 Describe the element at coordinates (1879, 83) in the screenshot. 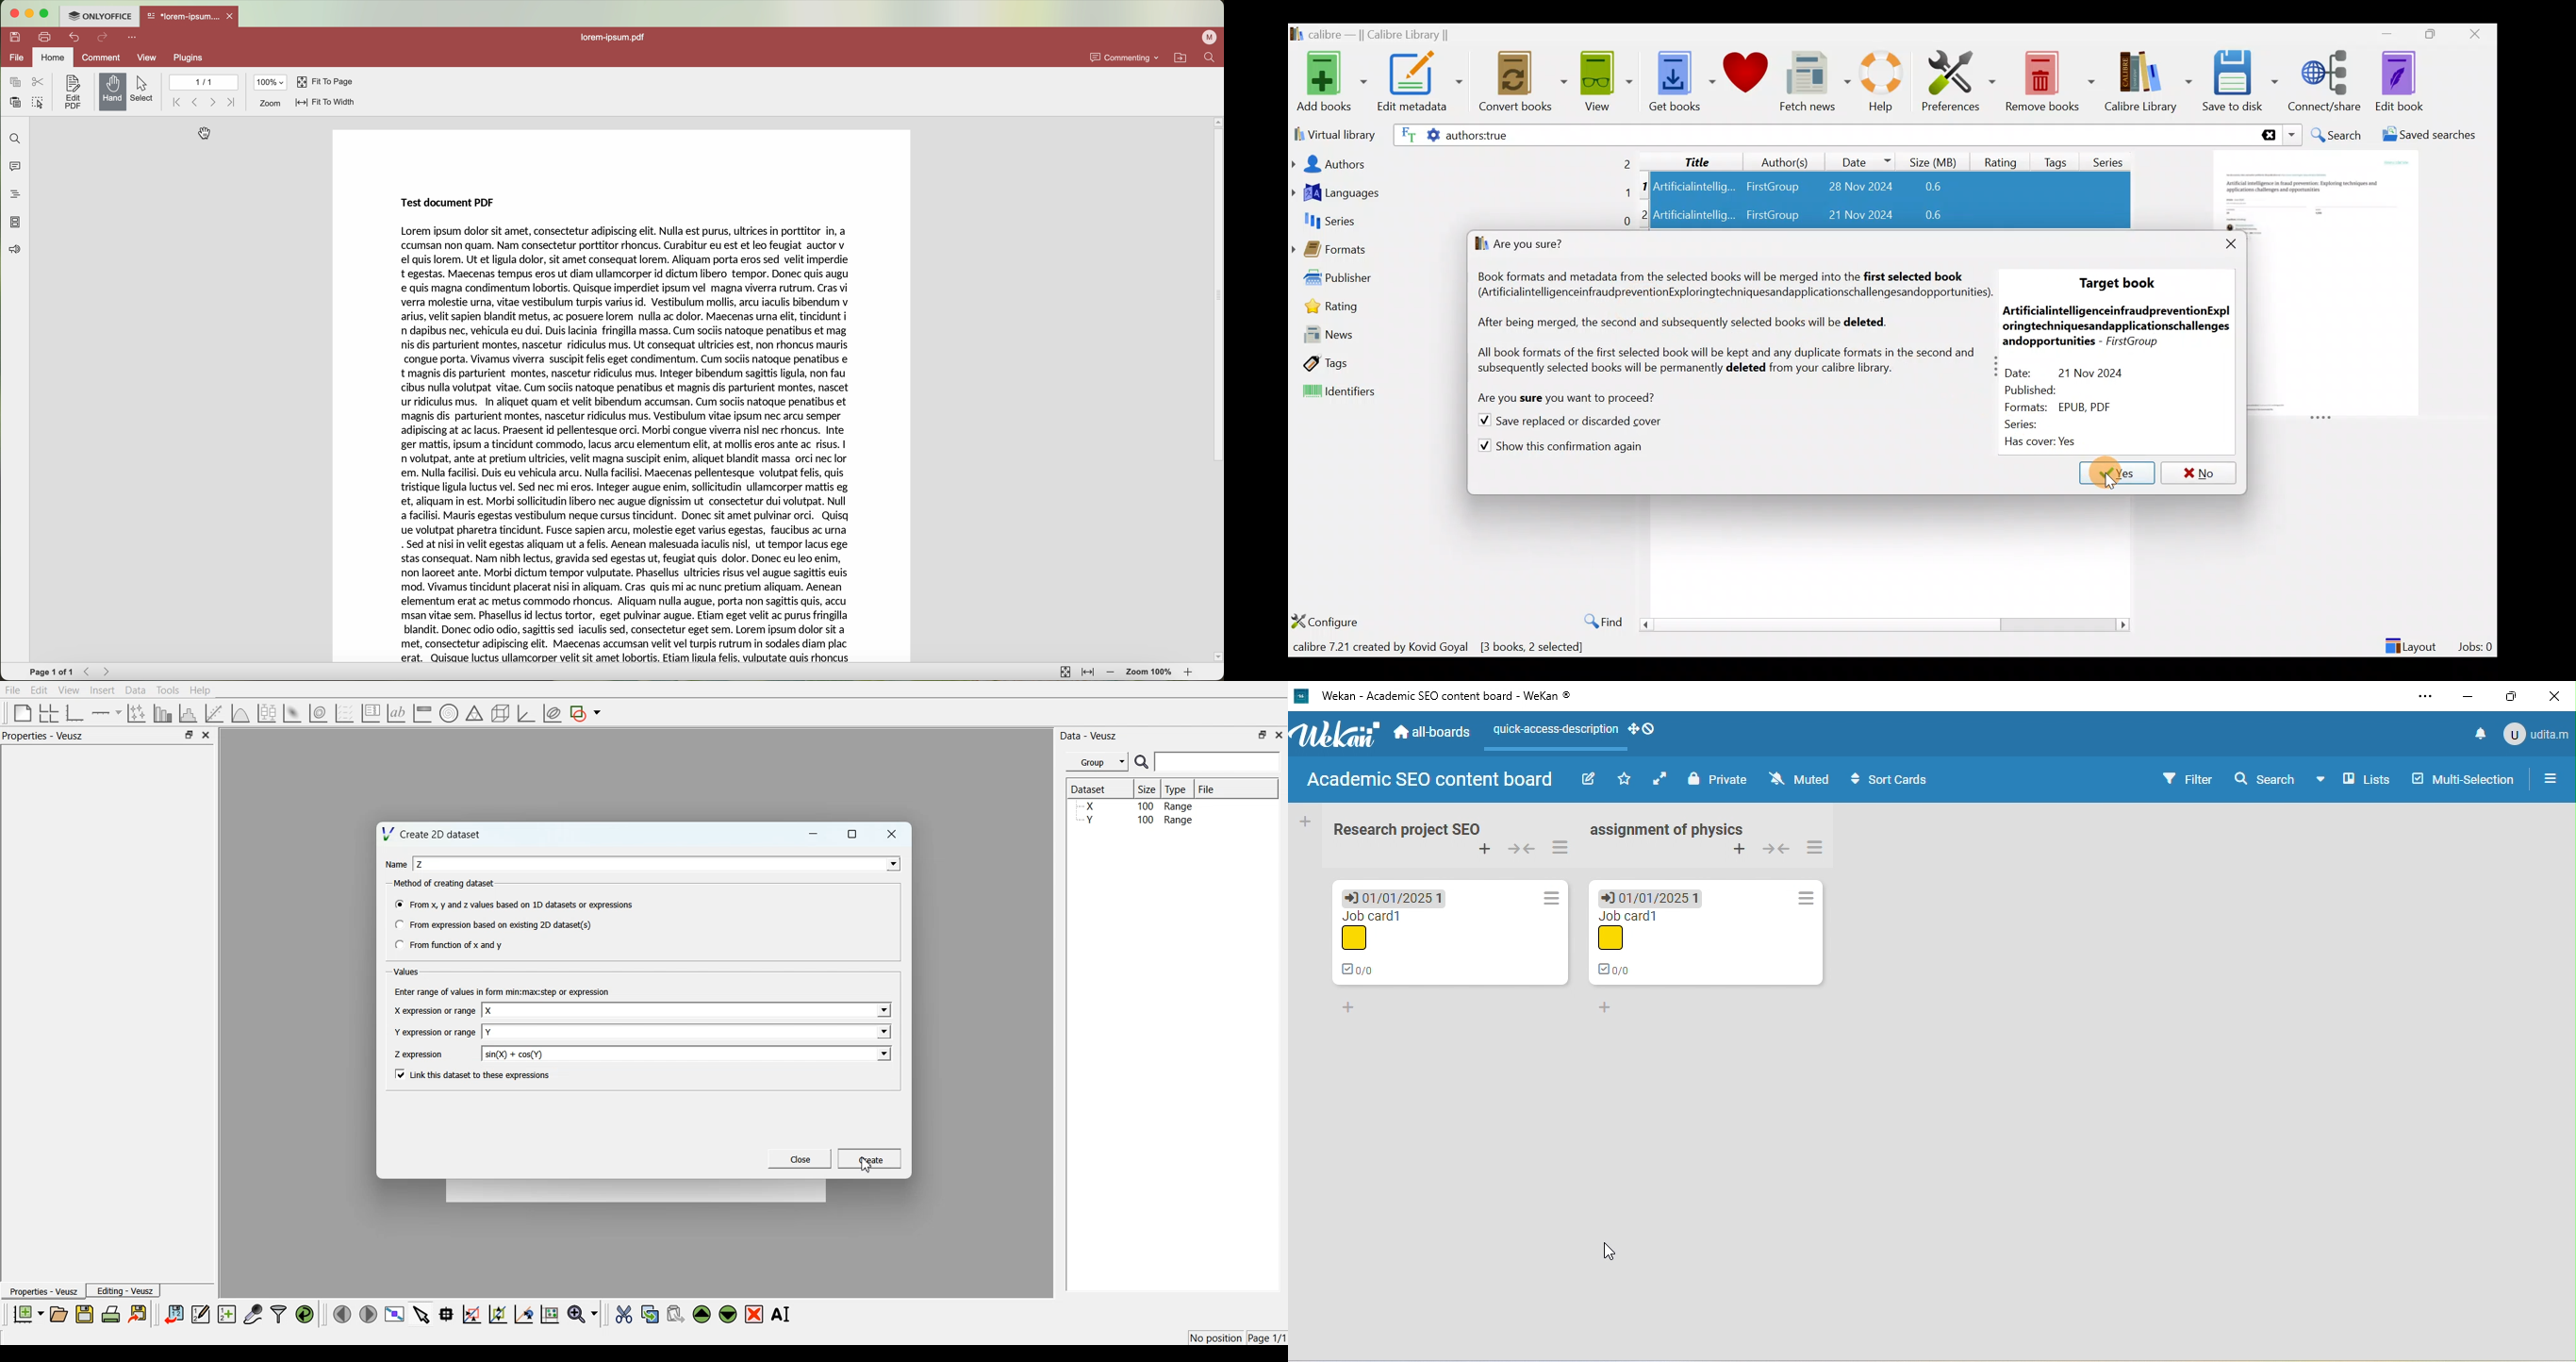

I see `Help` at that location.